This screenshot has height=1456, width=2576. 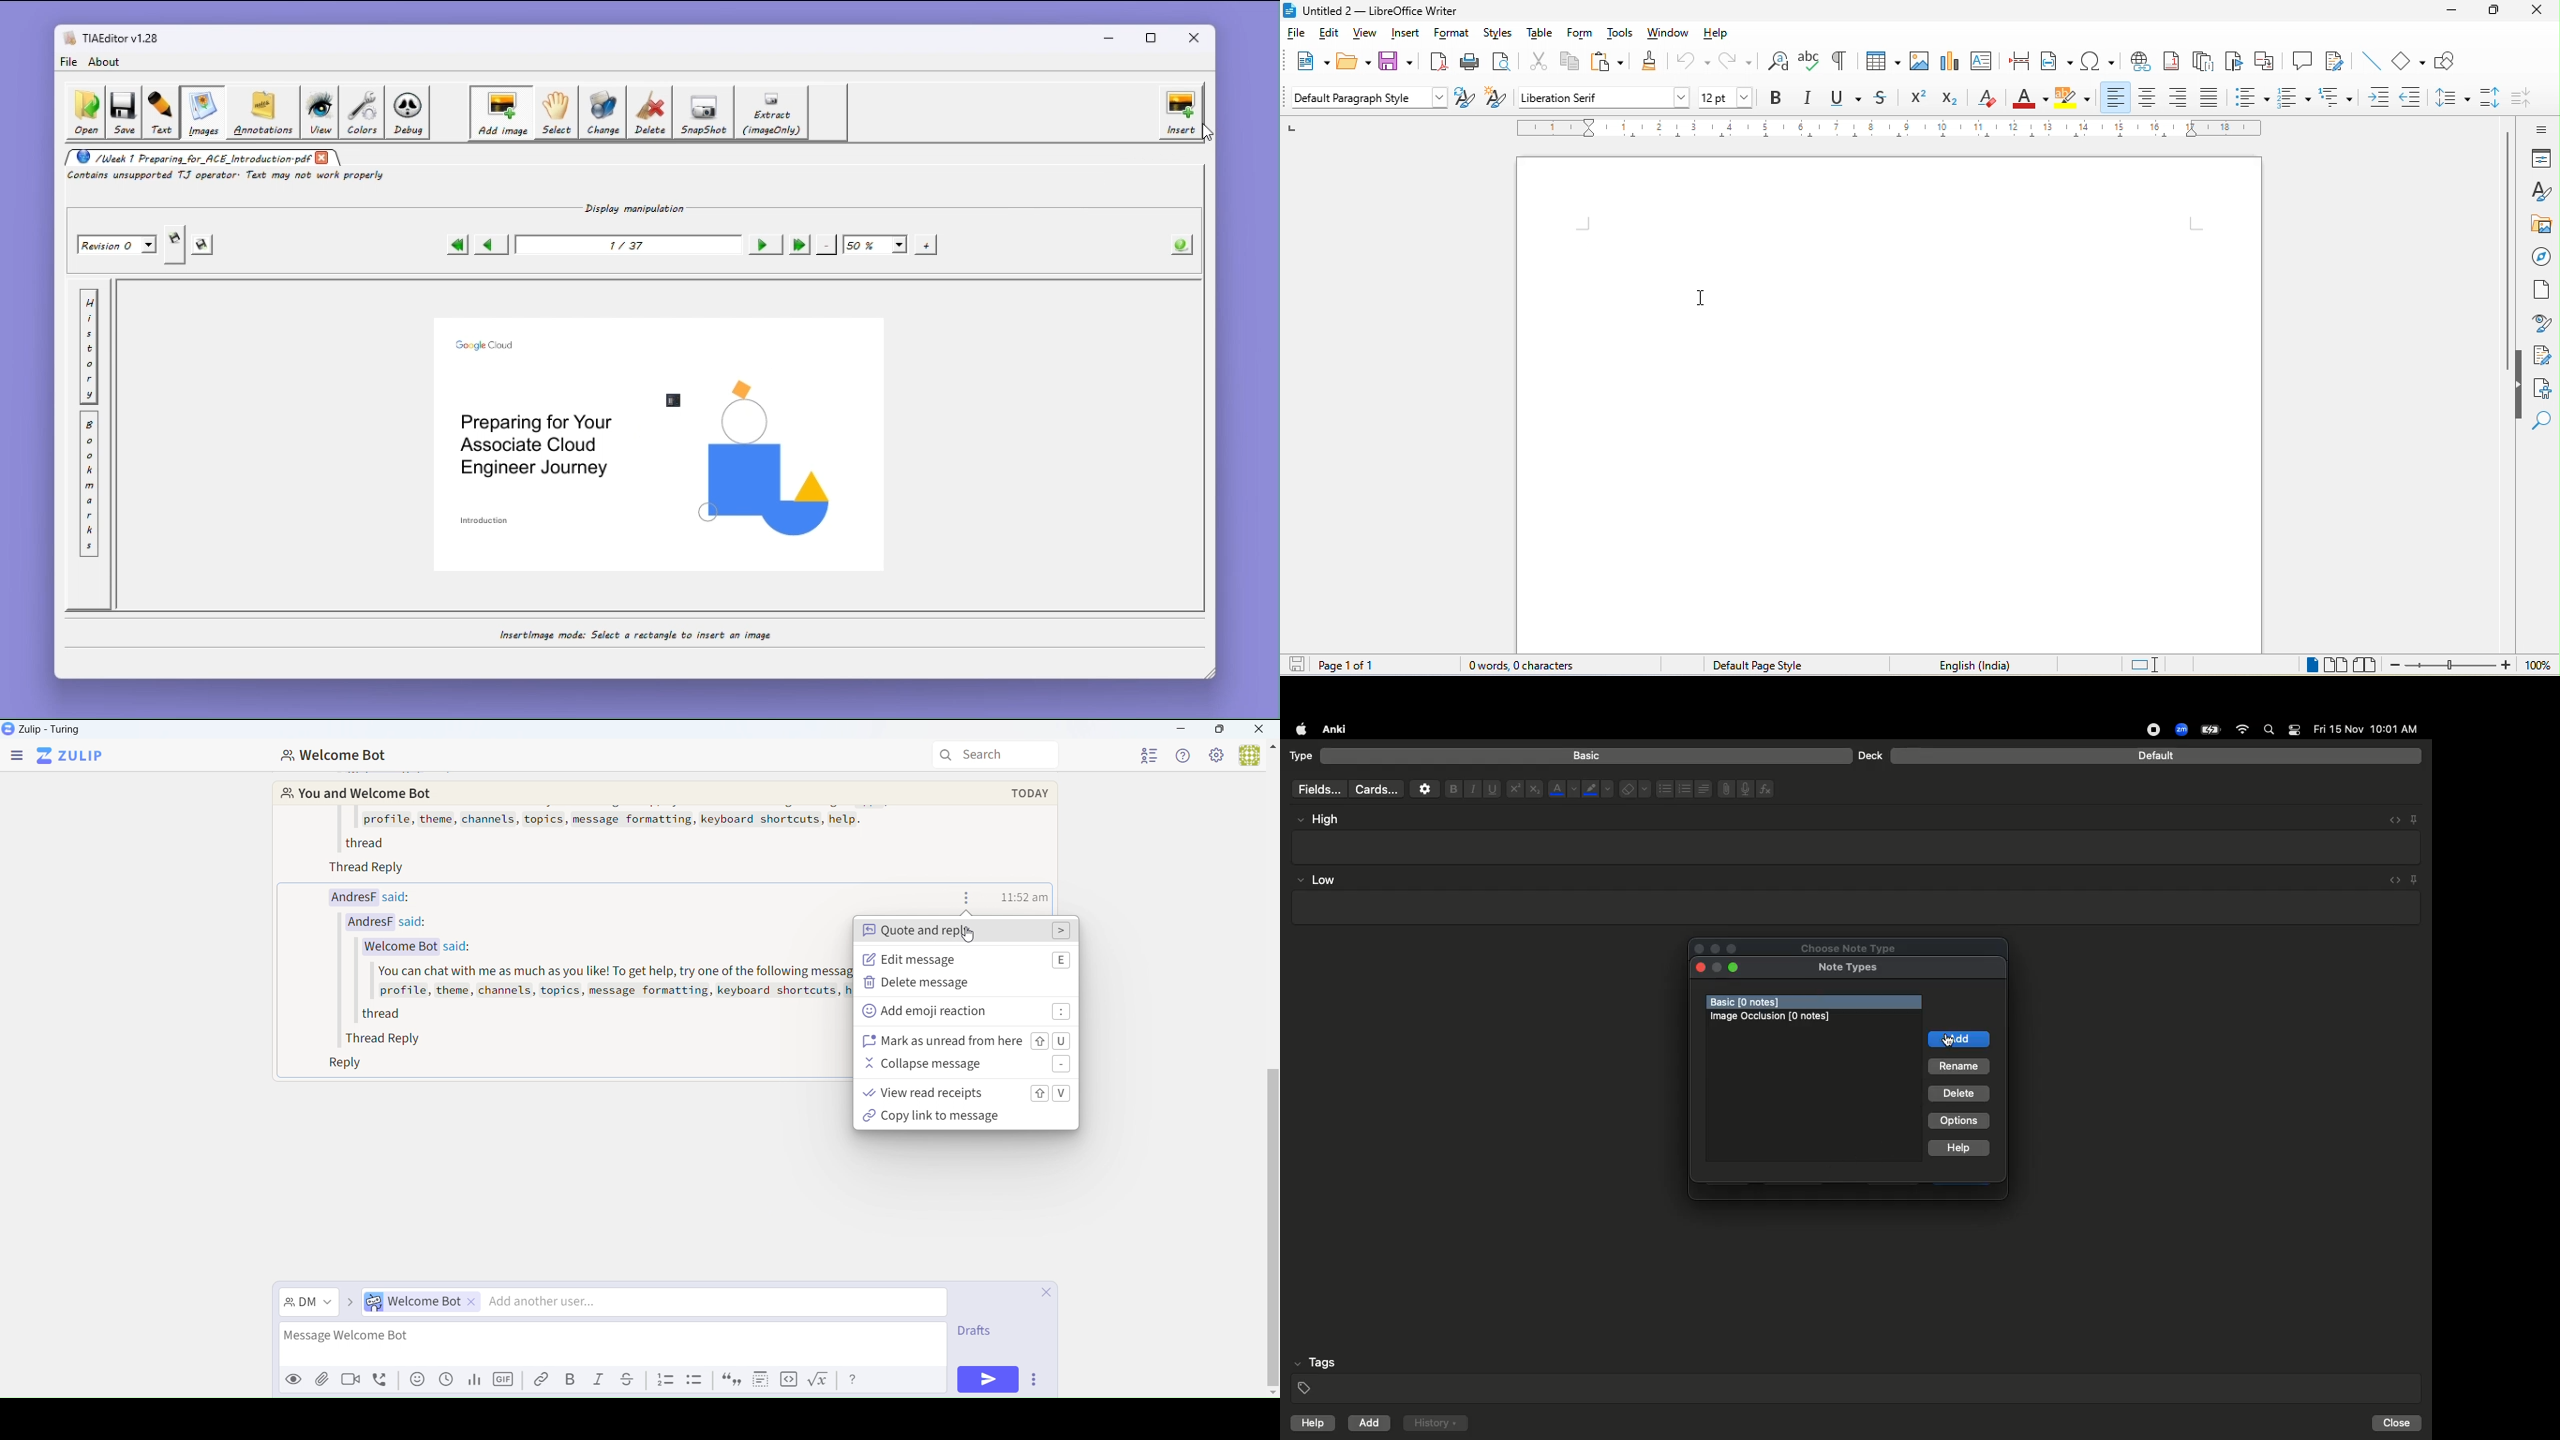 I want to click on gallery art, so click(x=2540, y=226).